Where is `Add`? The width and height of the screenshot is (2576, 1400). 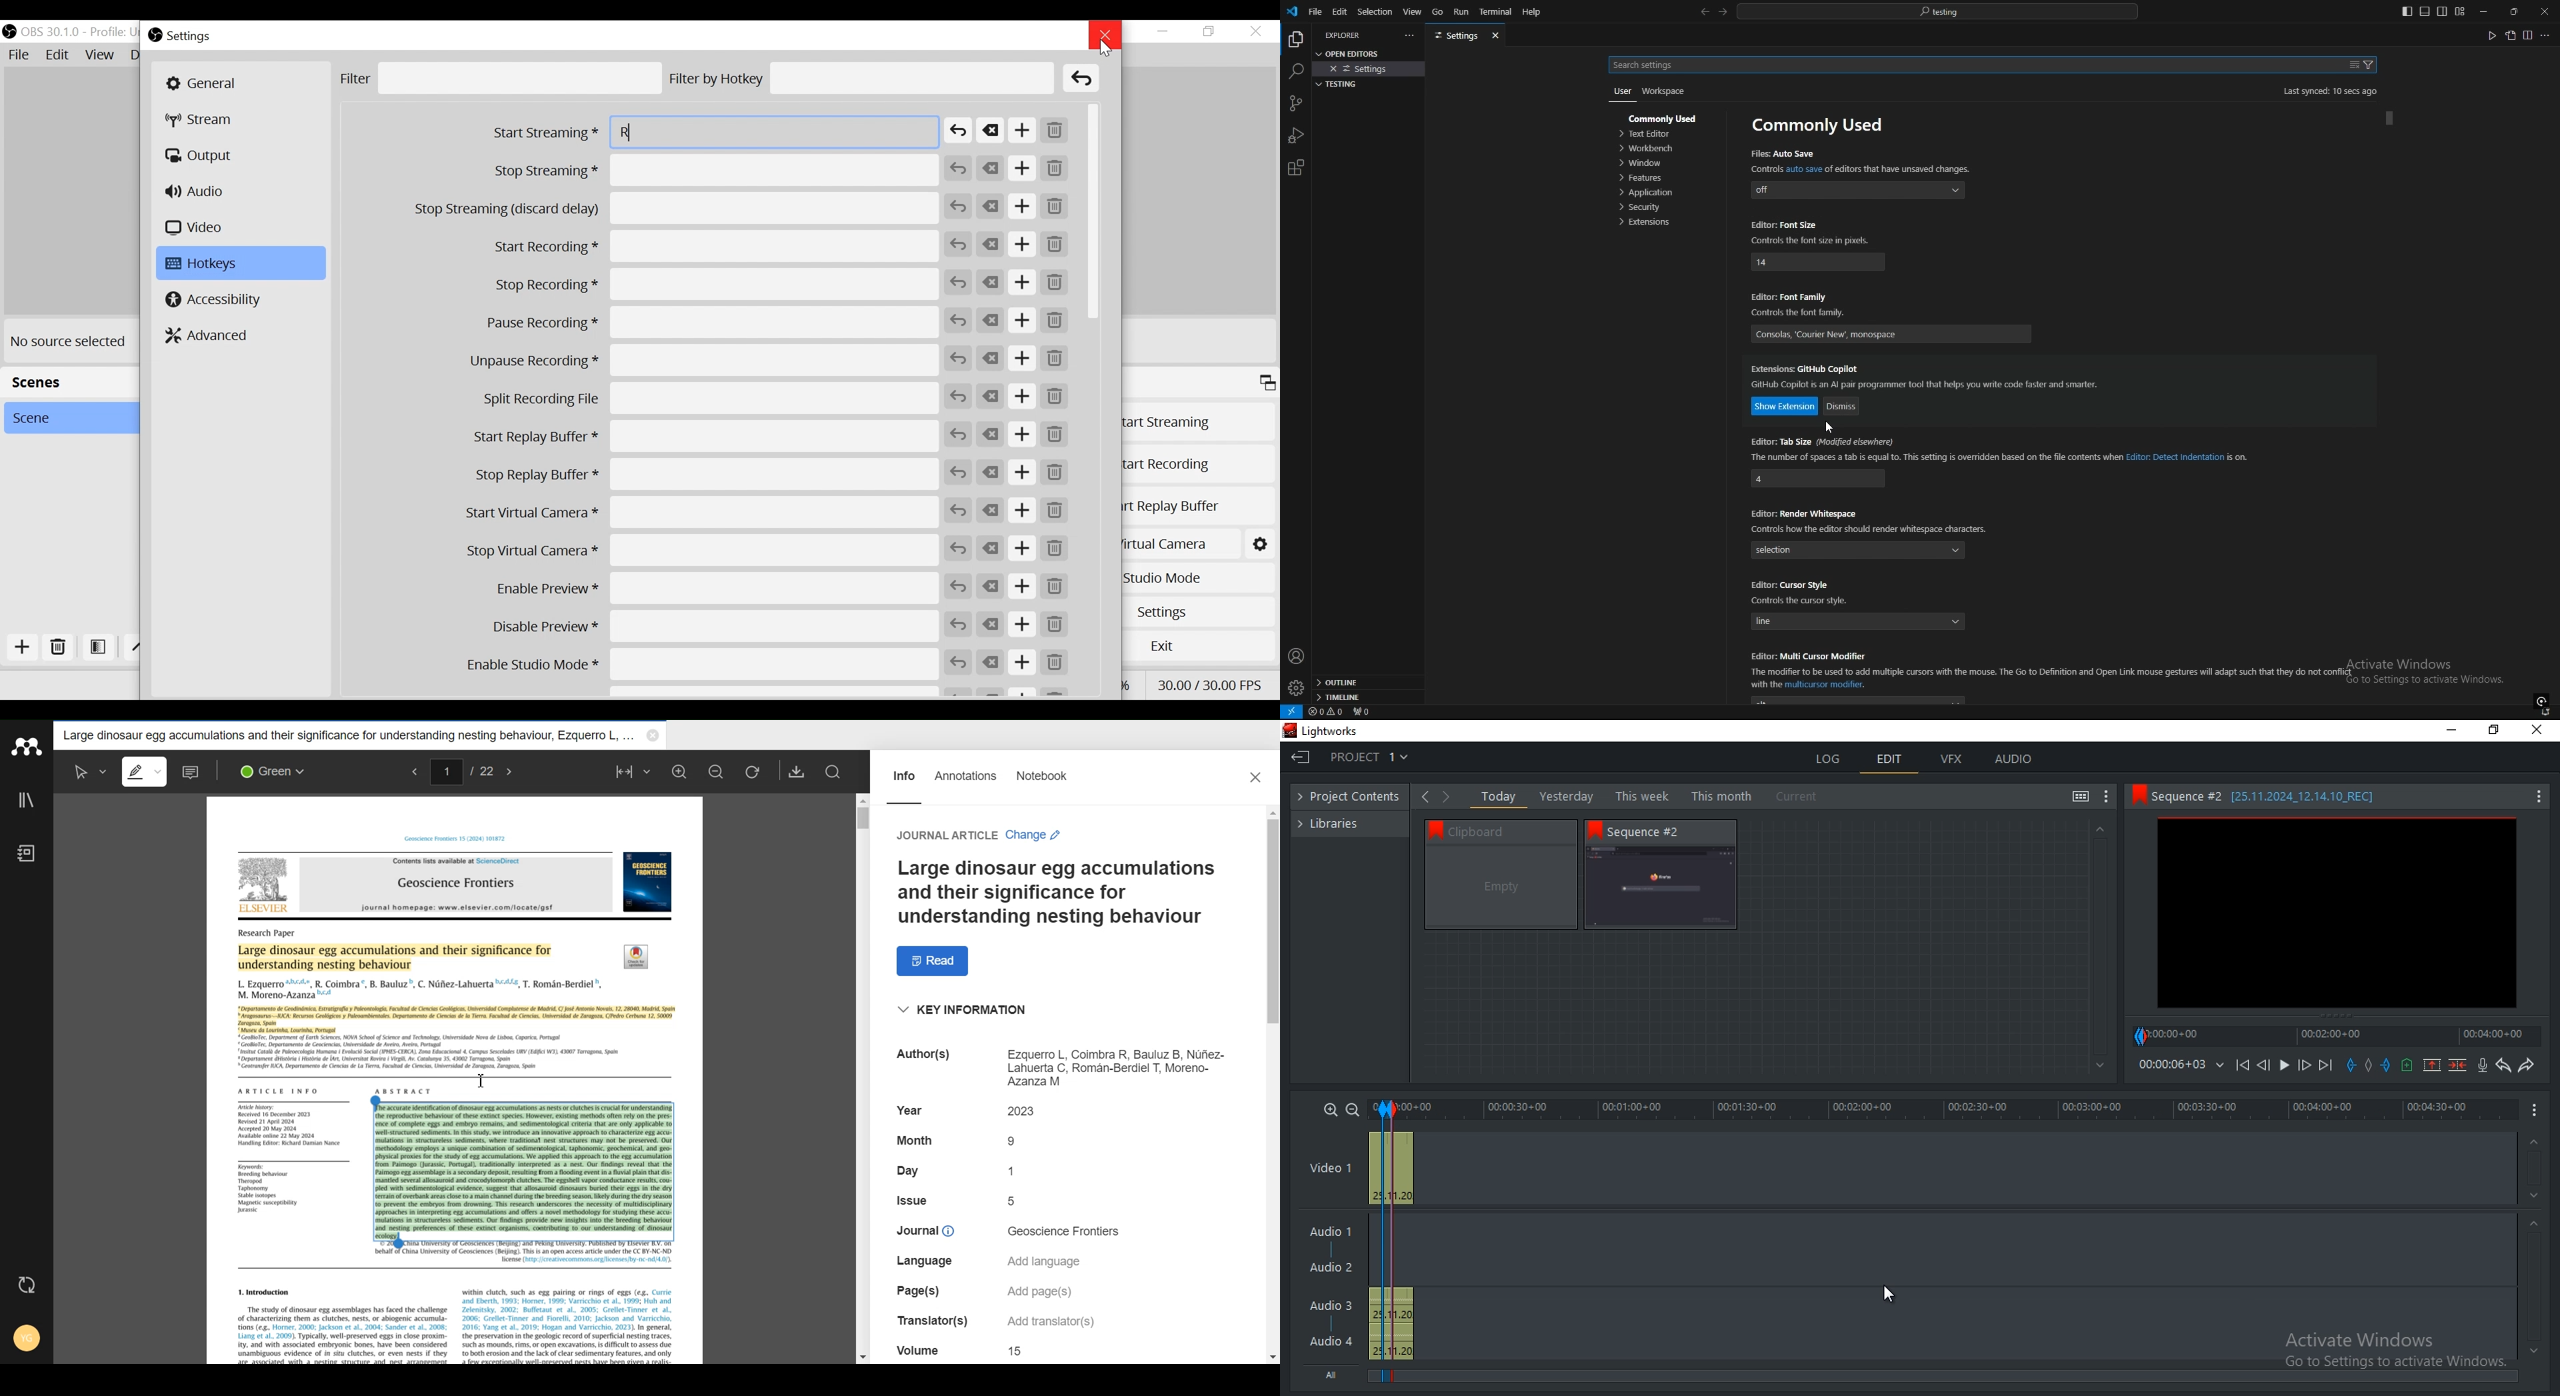
Add is located at coordinates (1023, 398).